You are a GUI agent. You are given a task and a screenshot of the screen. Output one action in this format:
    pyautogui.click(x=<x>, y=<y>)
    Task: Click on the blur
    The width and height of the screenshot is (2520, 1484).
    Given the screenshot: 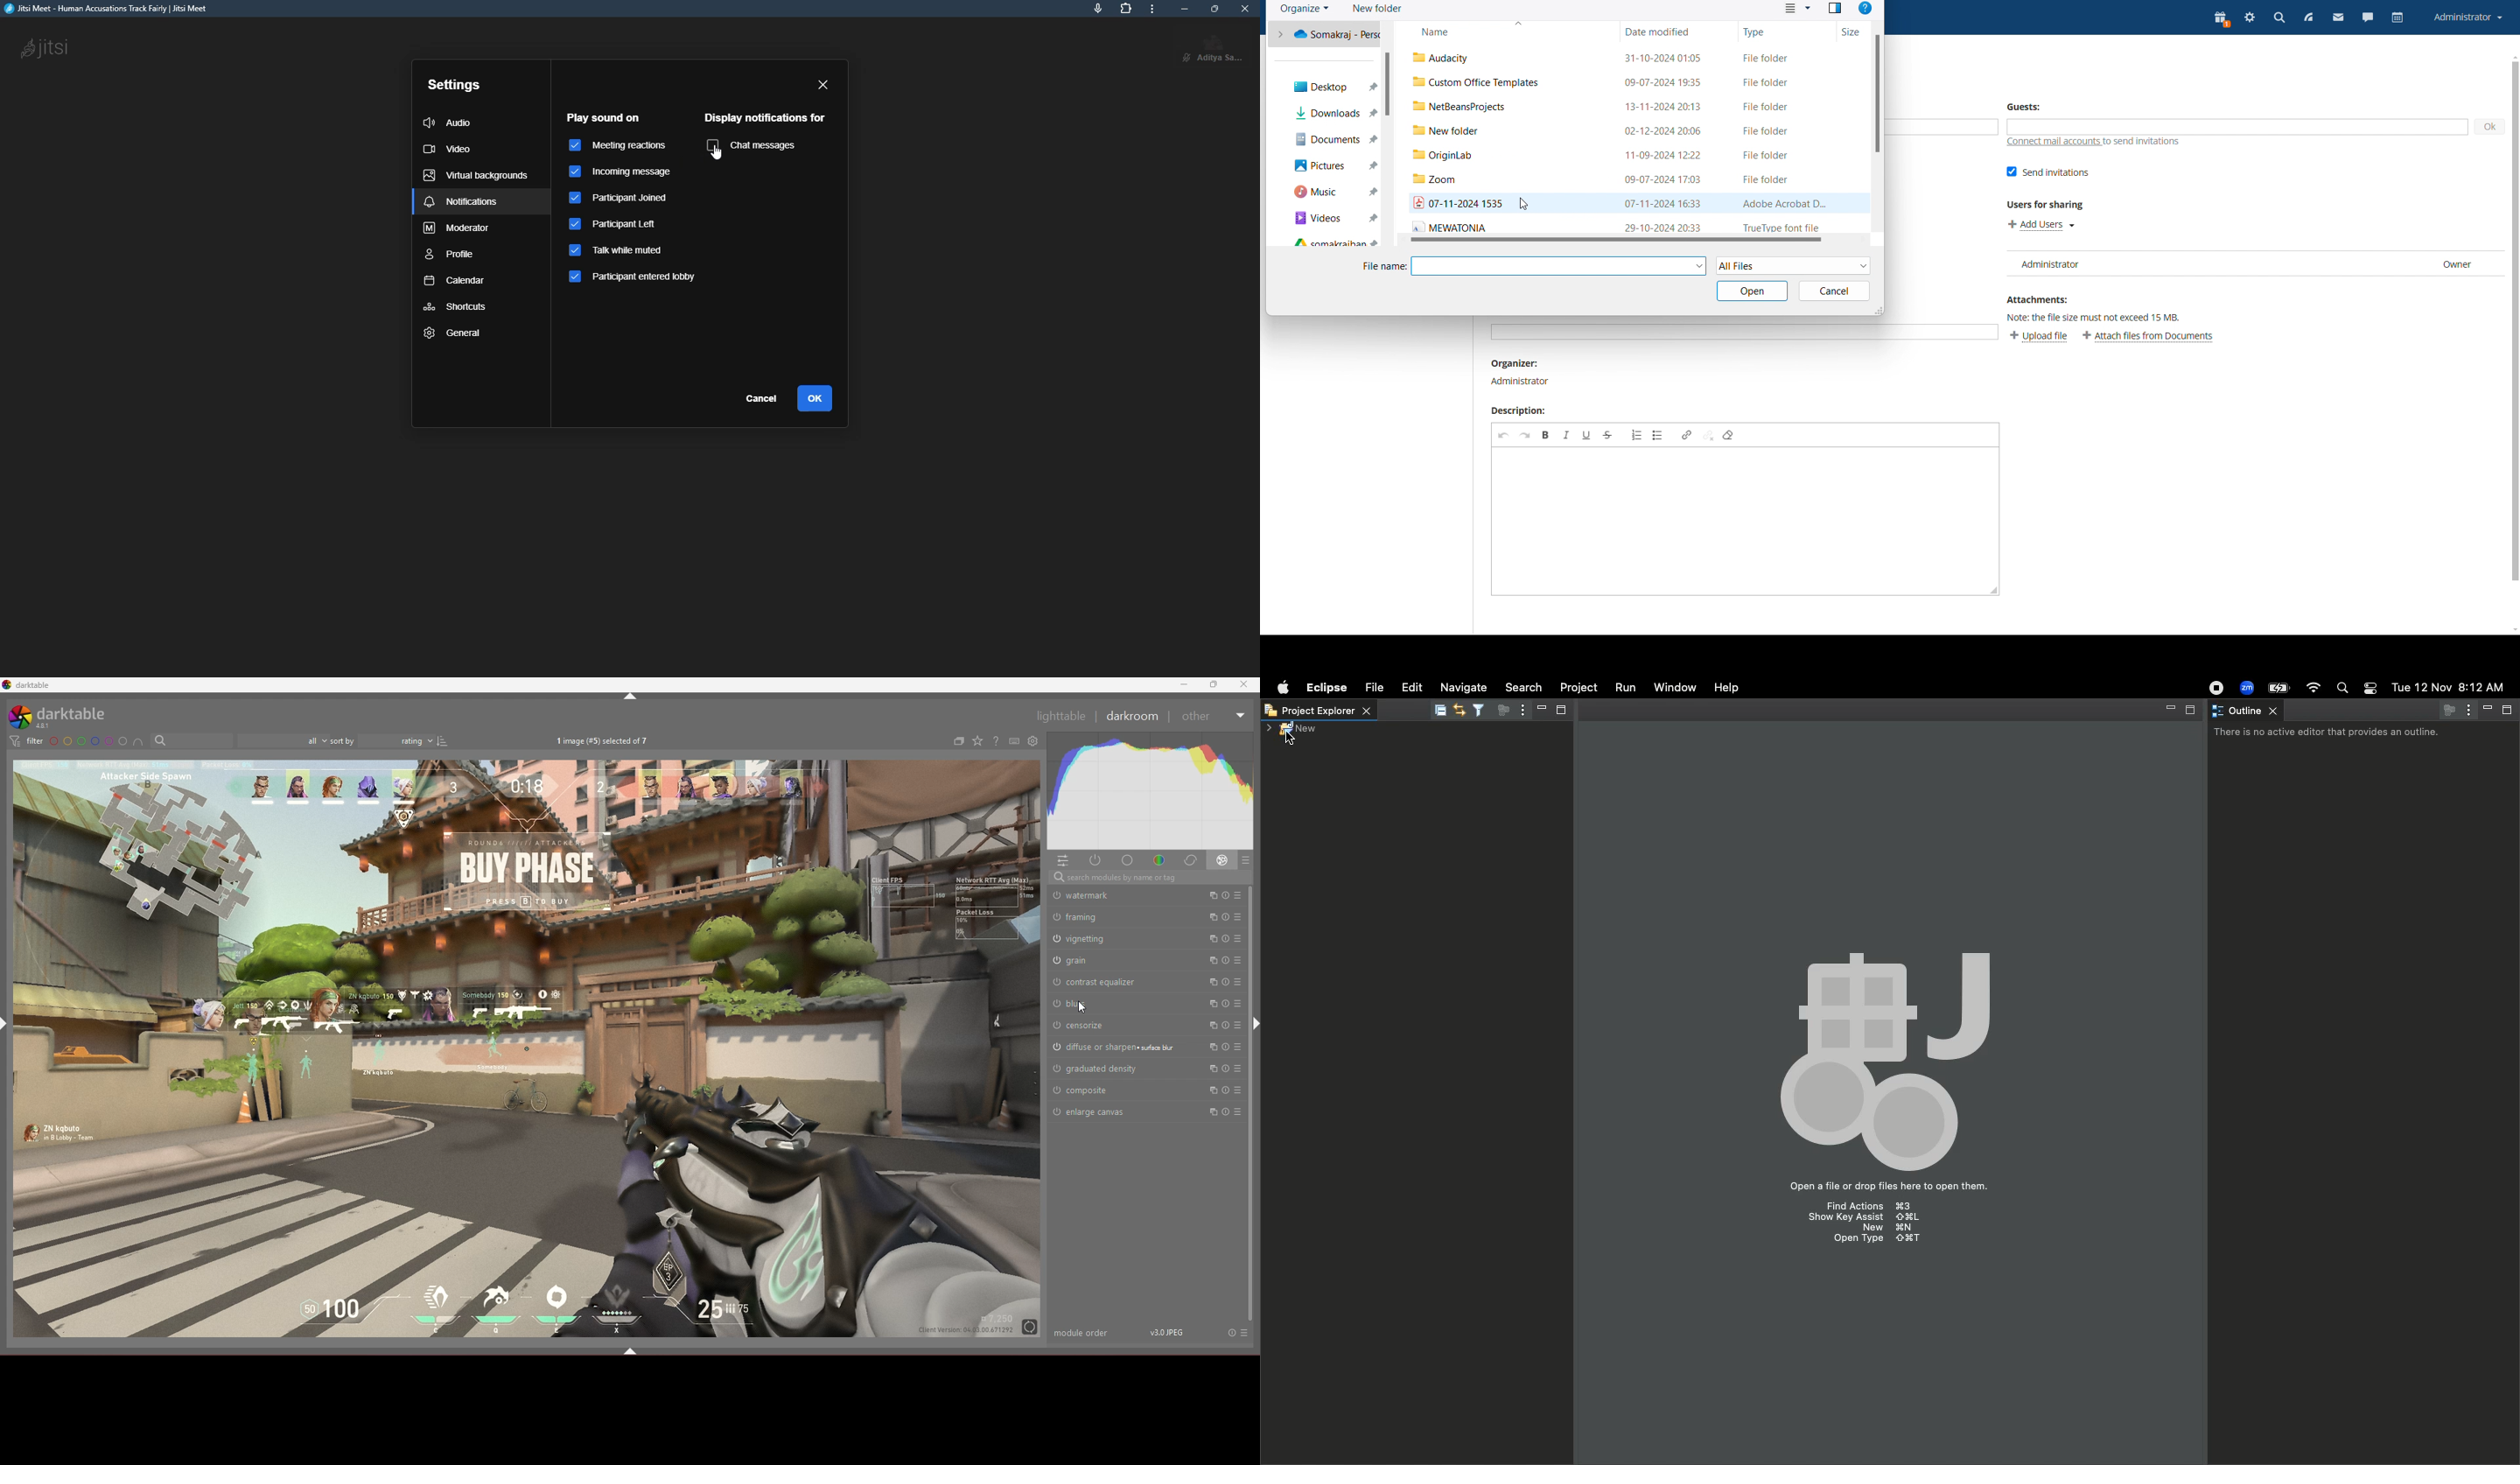 What is the action you would take?
    pyautogui.click(x=1101, y=1004)
    